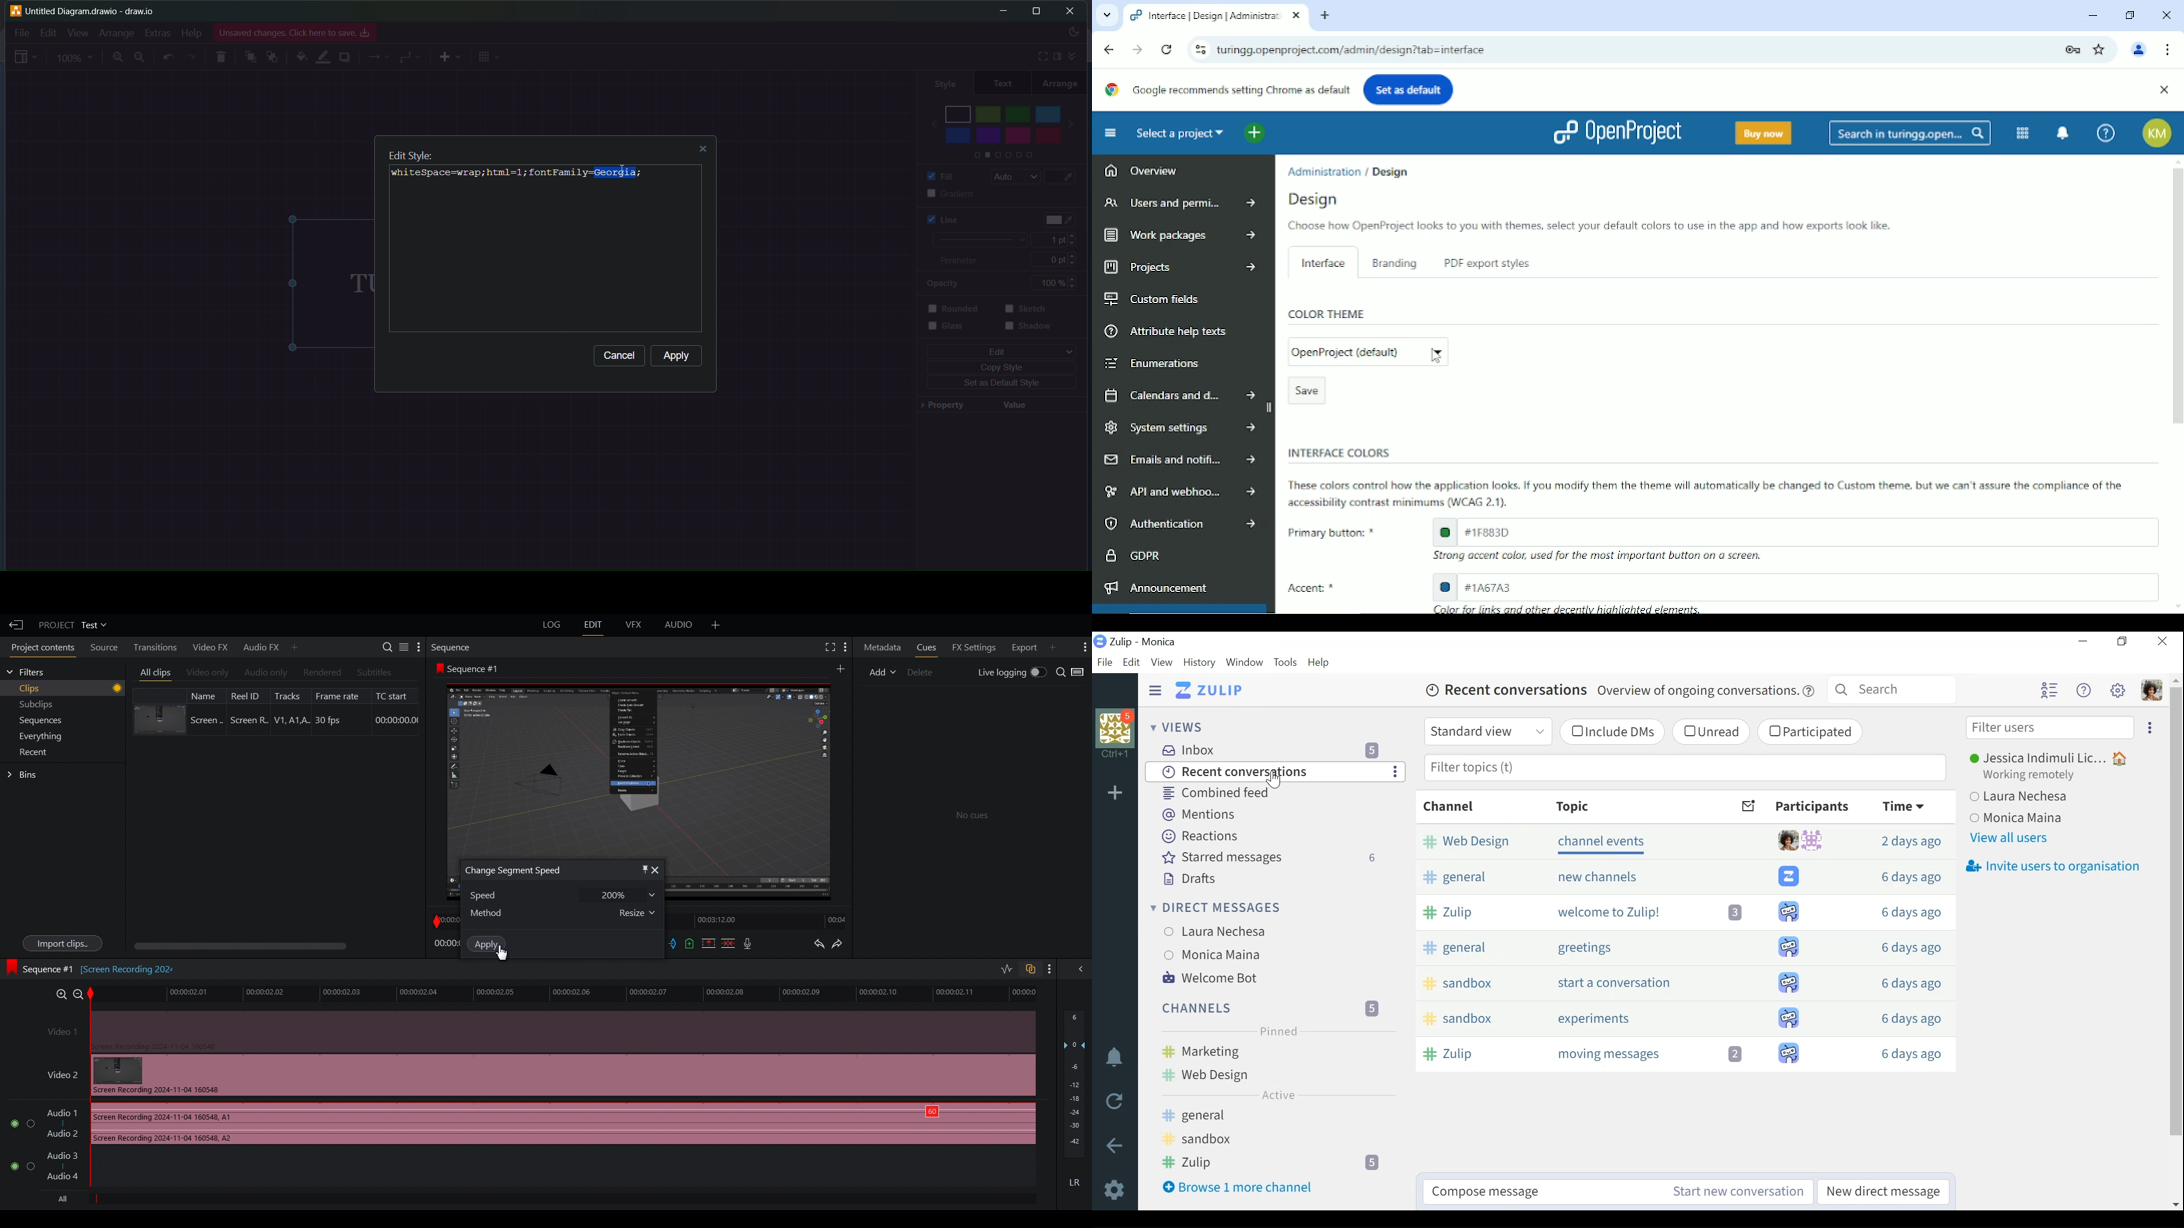  Describe the element at coordinates (26, 59) in the screenshot. I see `sidebar` at that location.